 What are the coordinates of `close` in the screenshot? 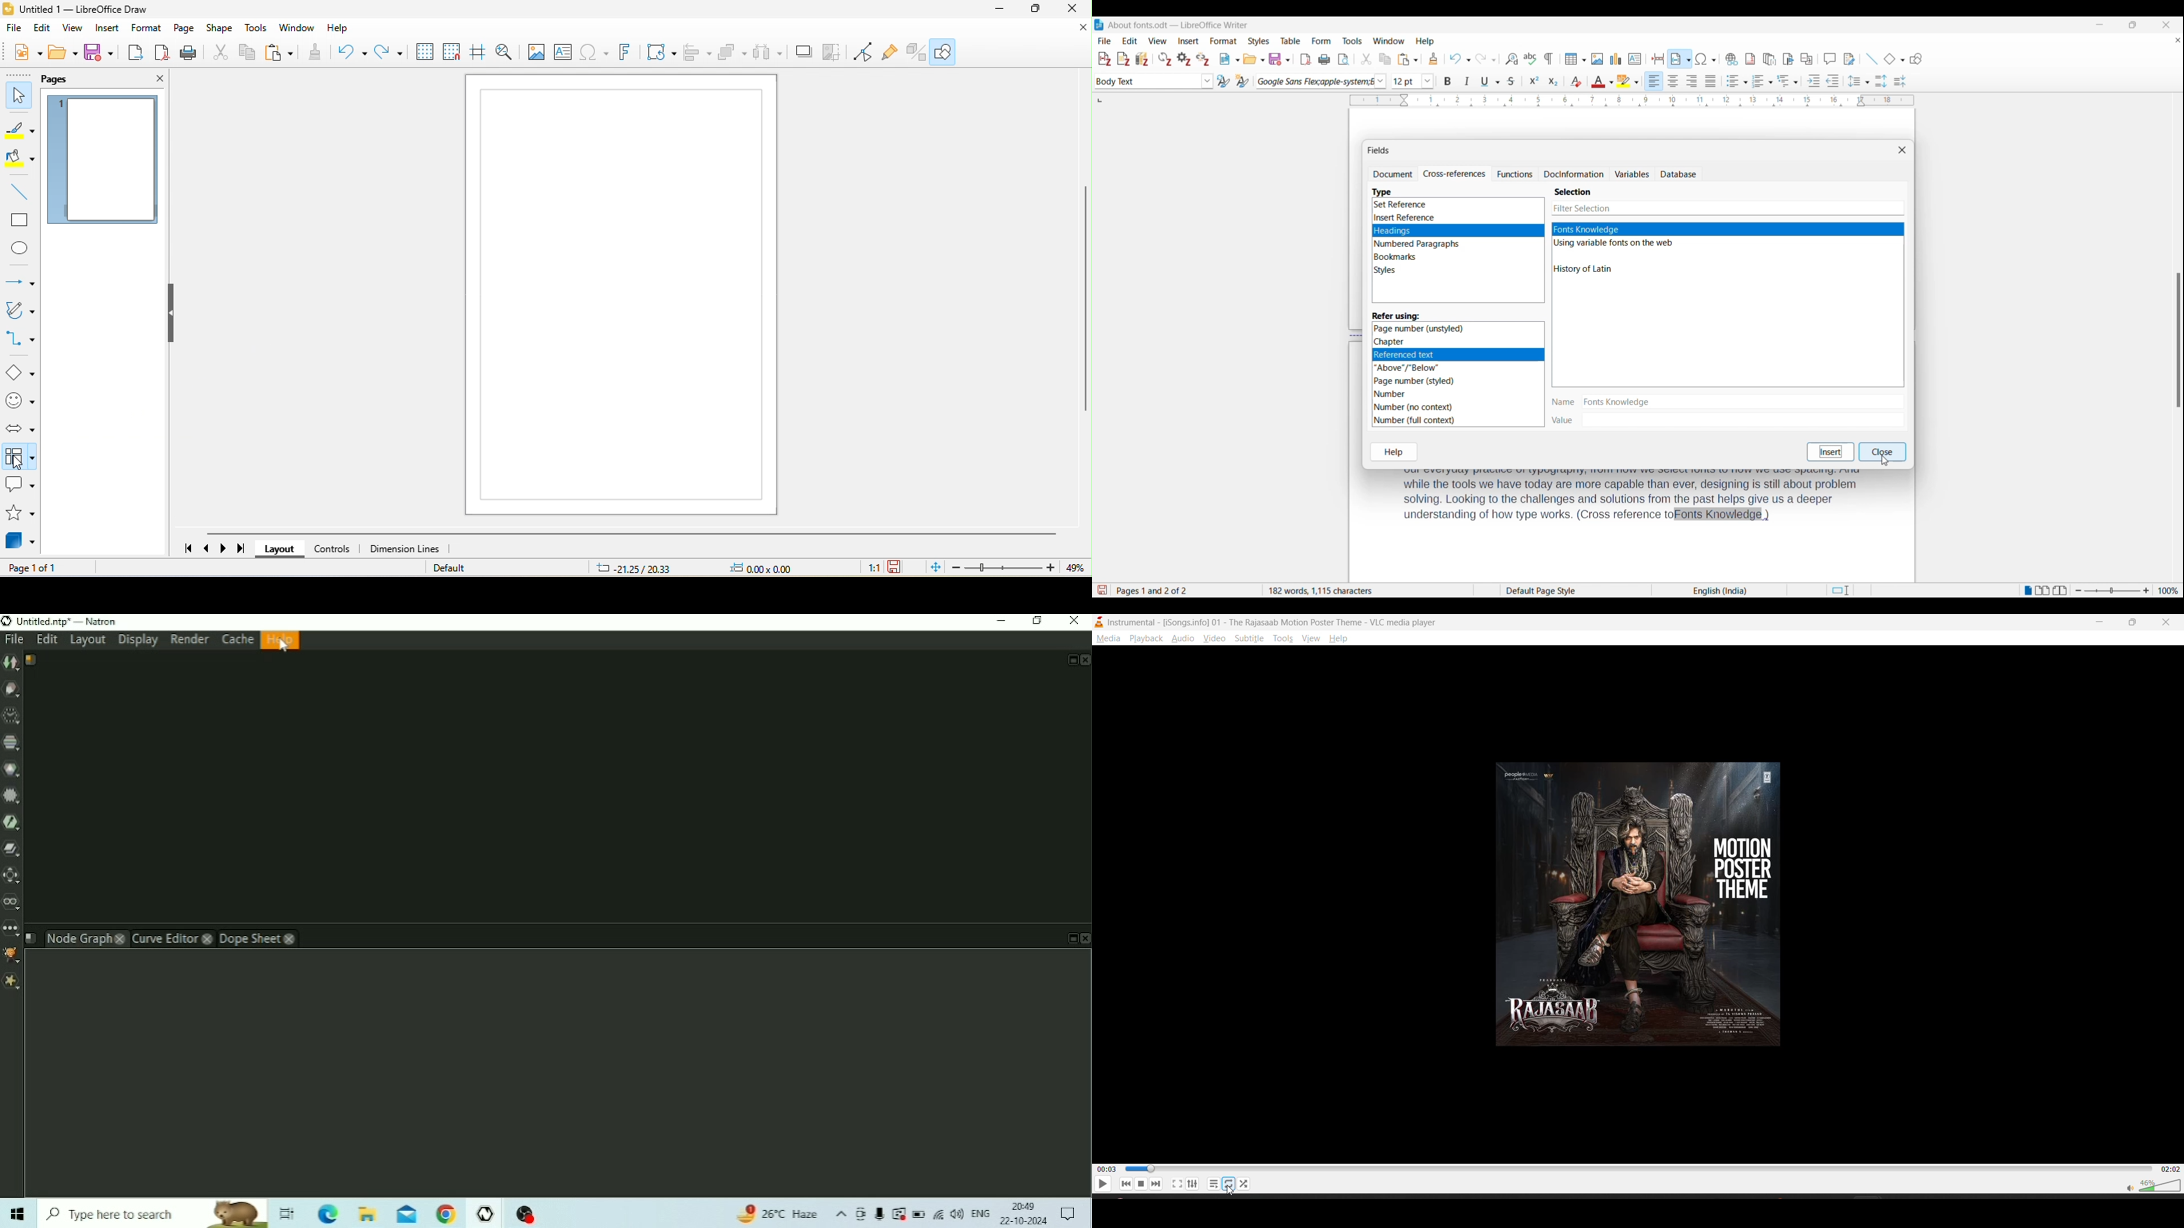 It's located at (1074, 12).